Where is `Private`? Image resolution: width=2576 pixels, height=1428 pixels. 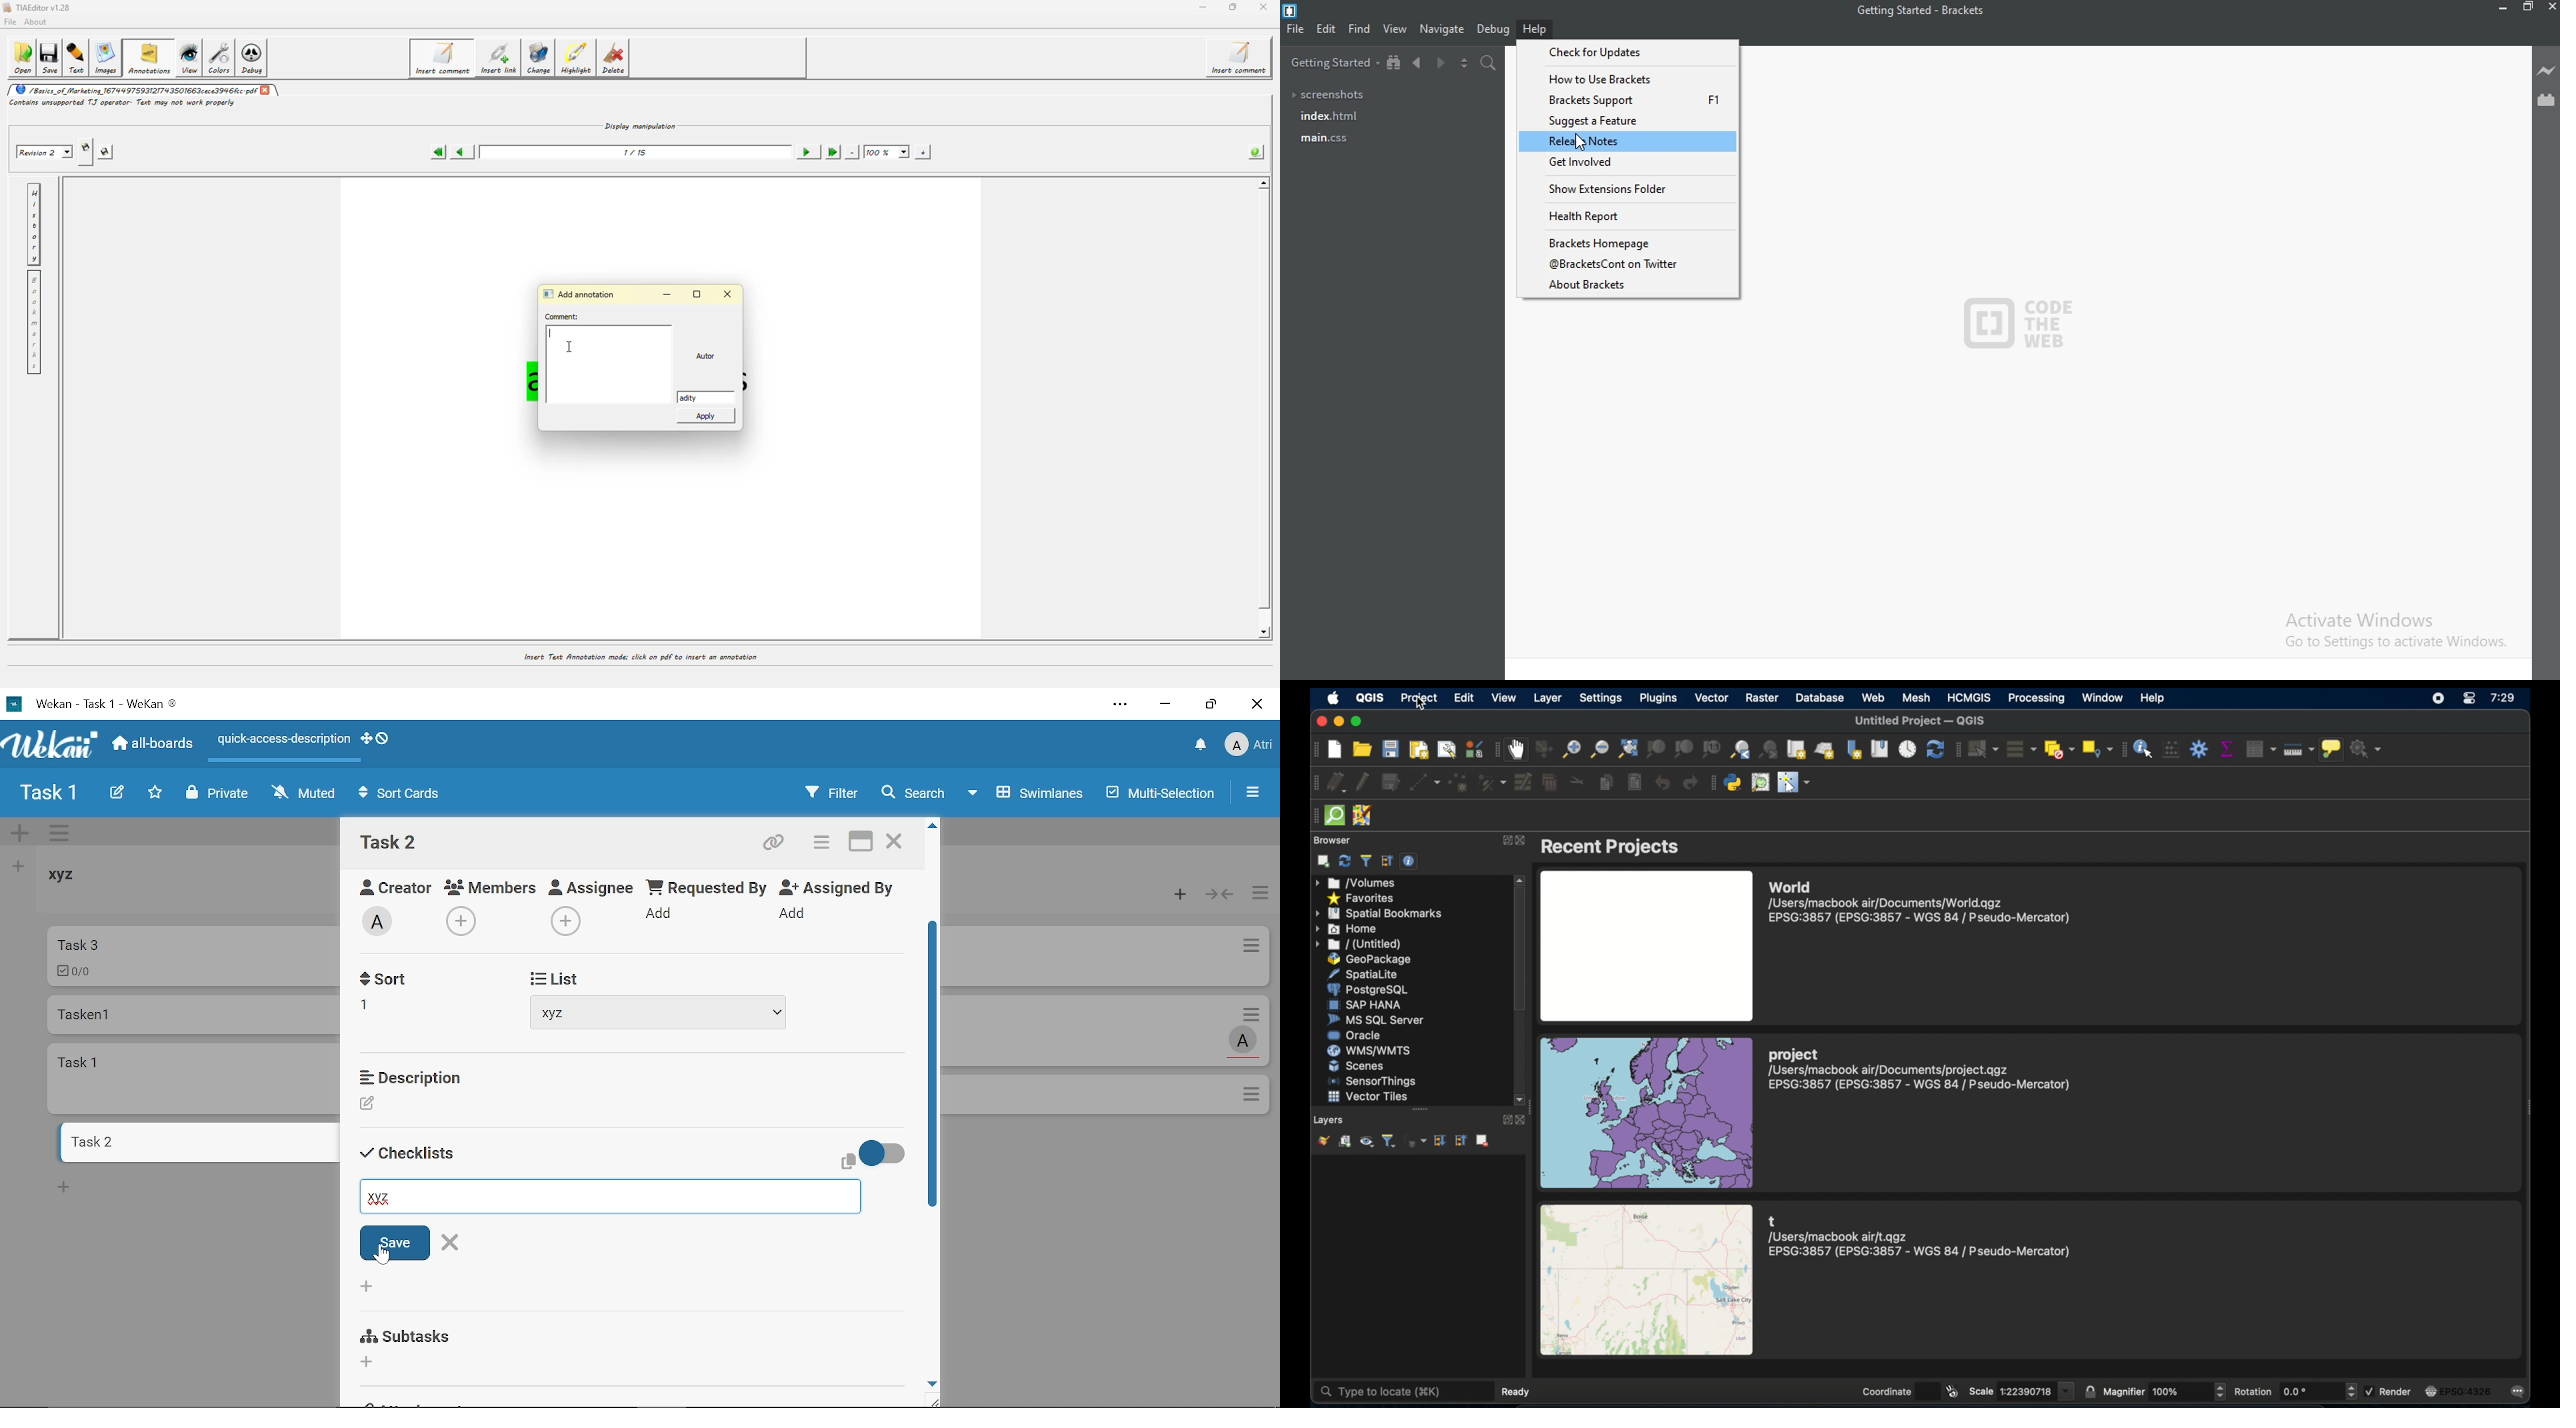 Private is located at coordinates (218, 794).